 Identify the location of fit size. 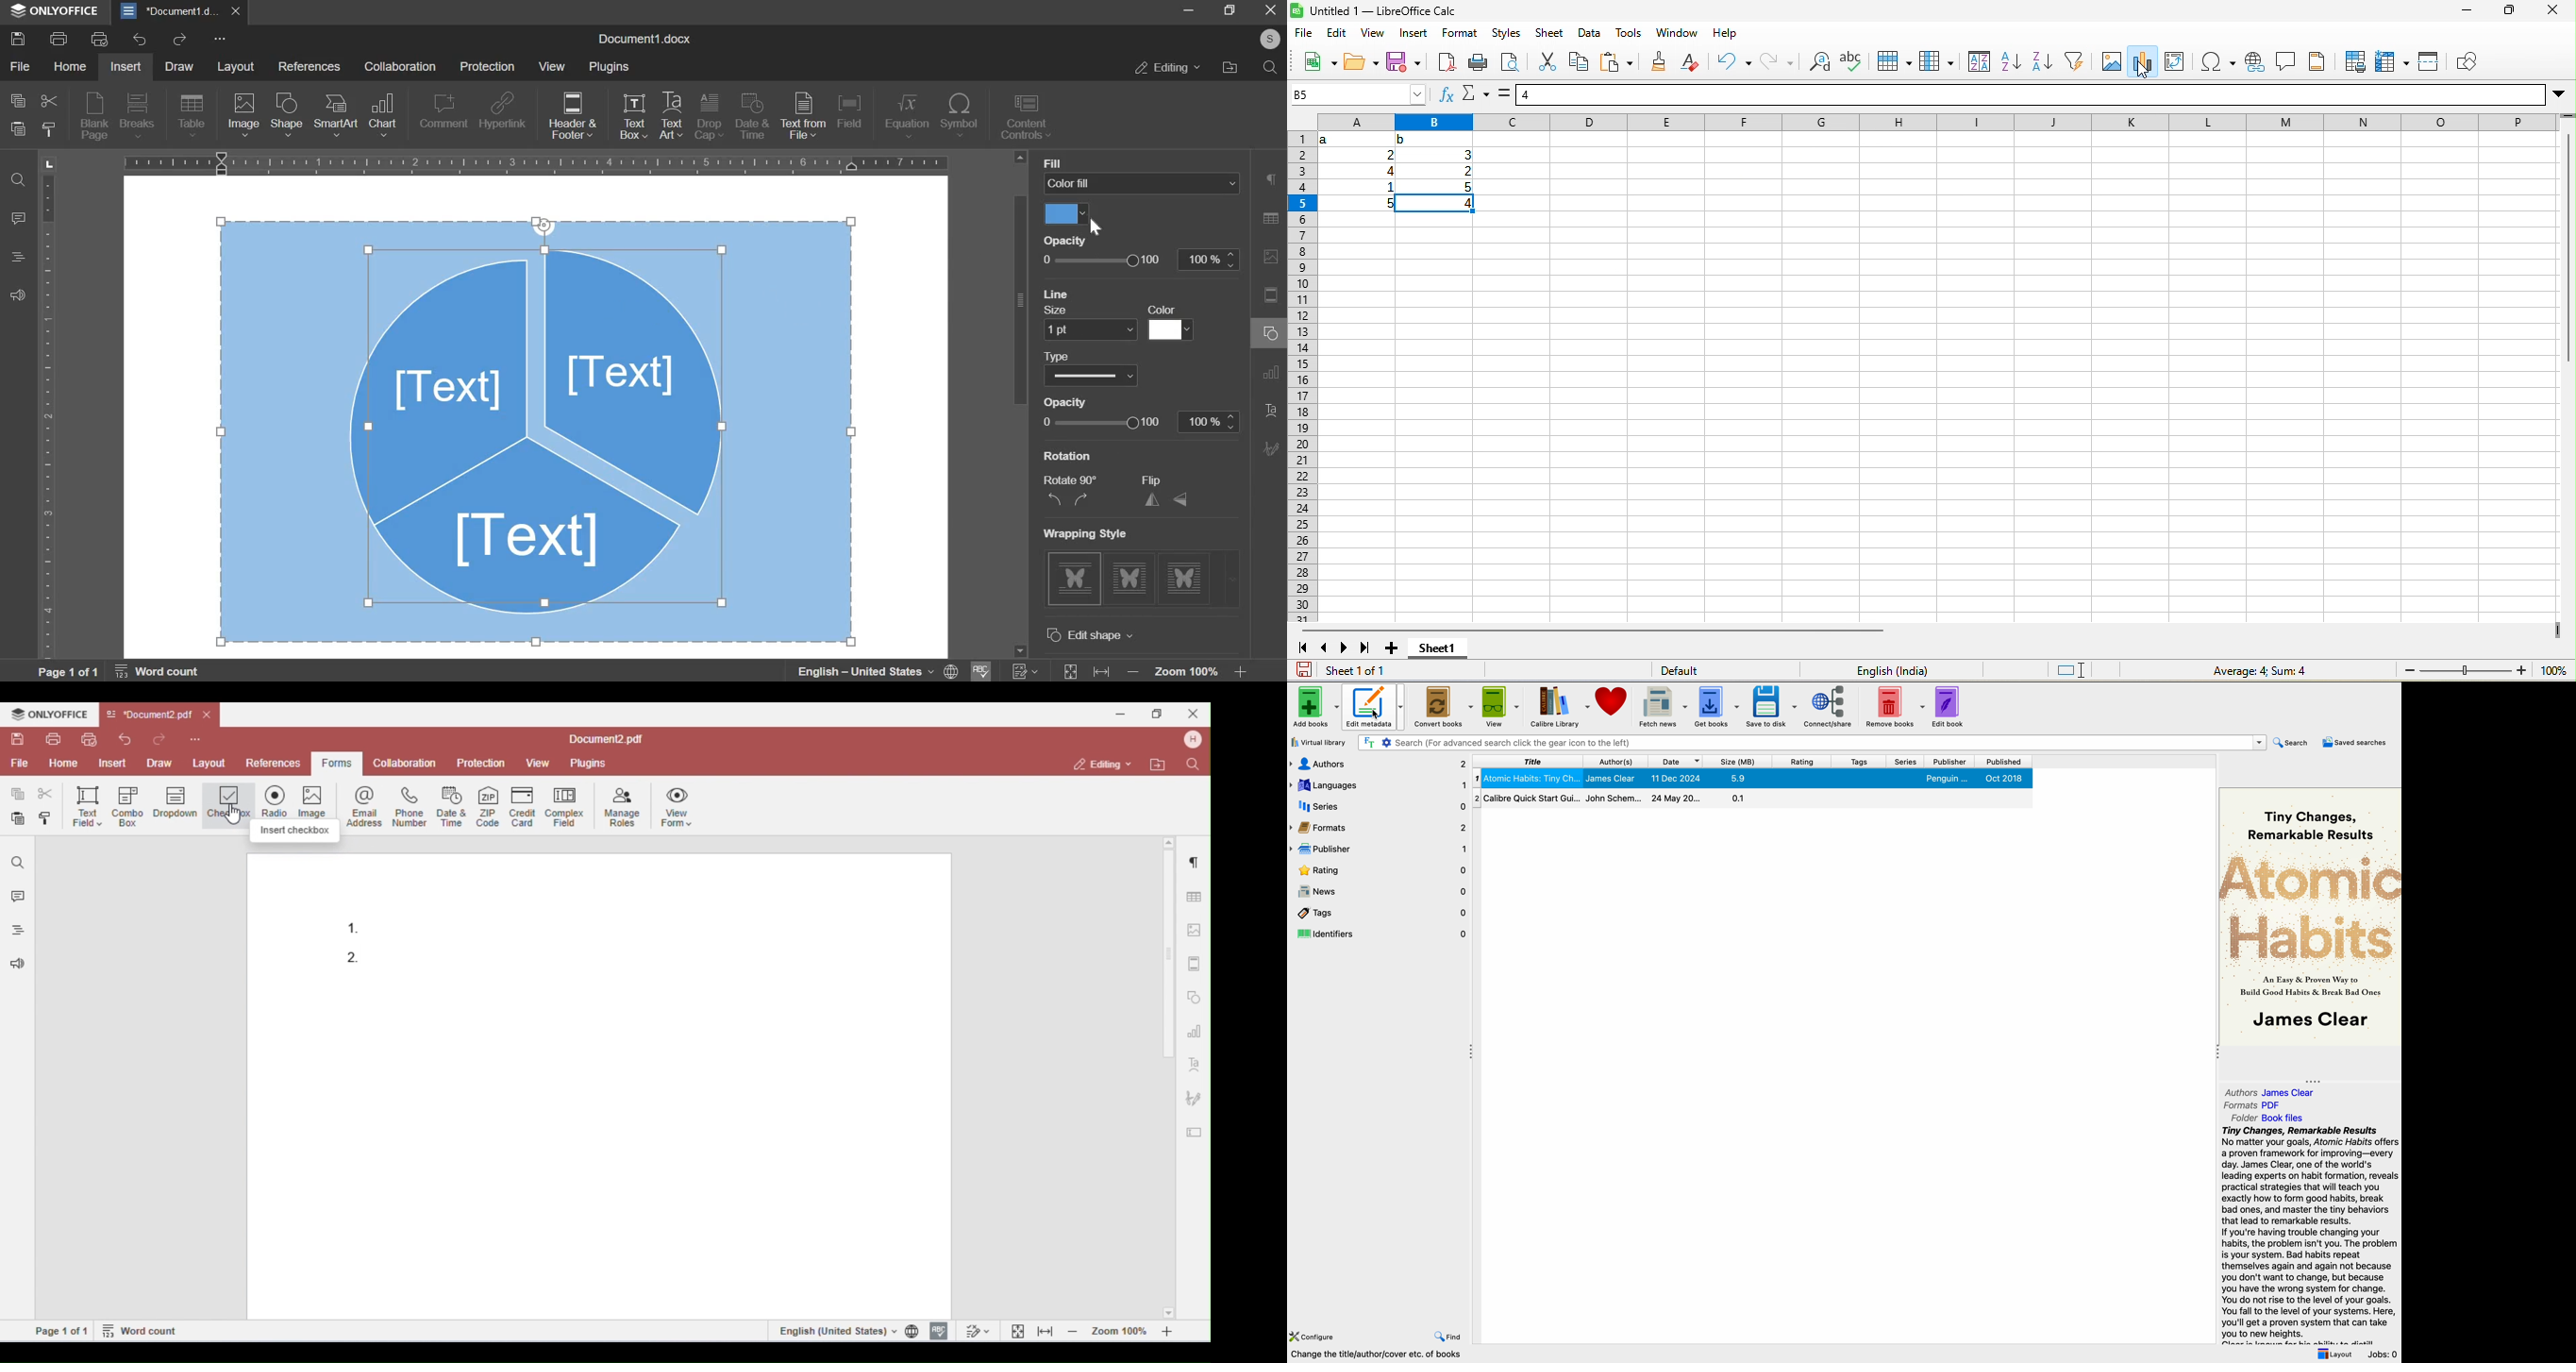
(1070, 667).